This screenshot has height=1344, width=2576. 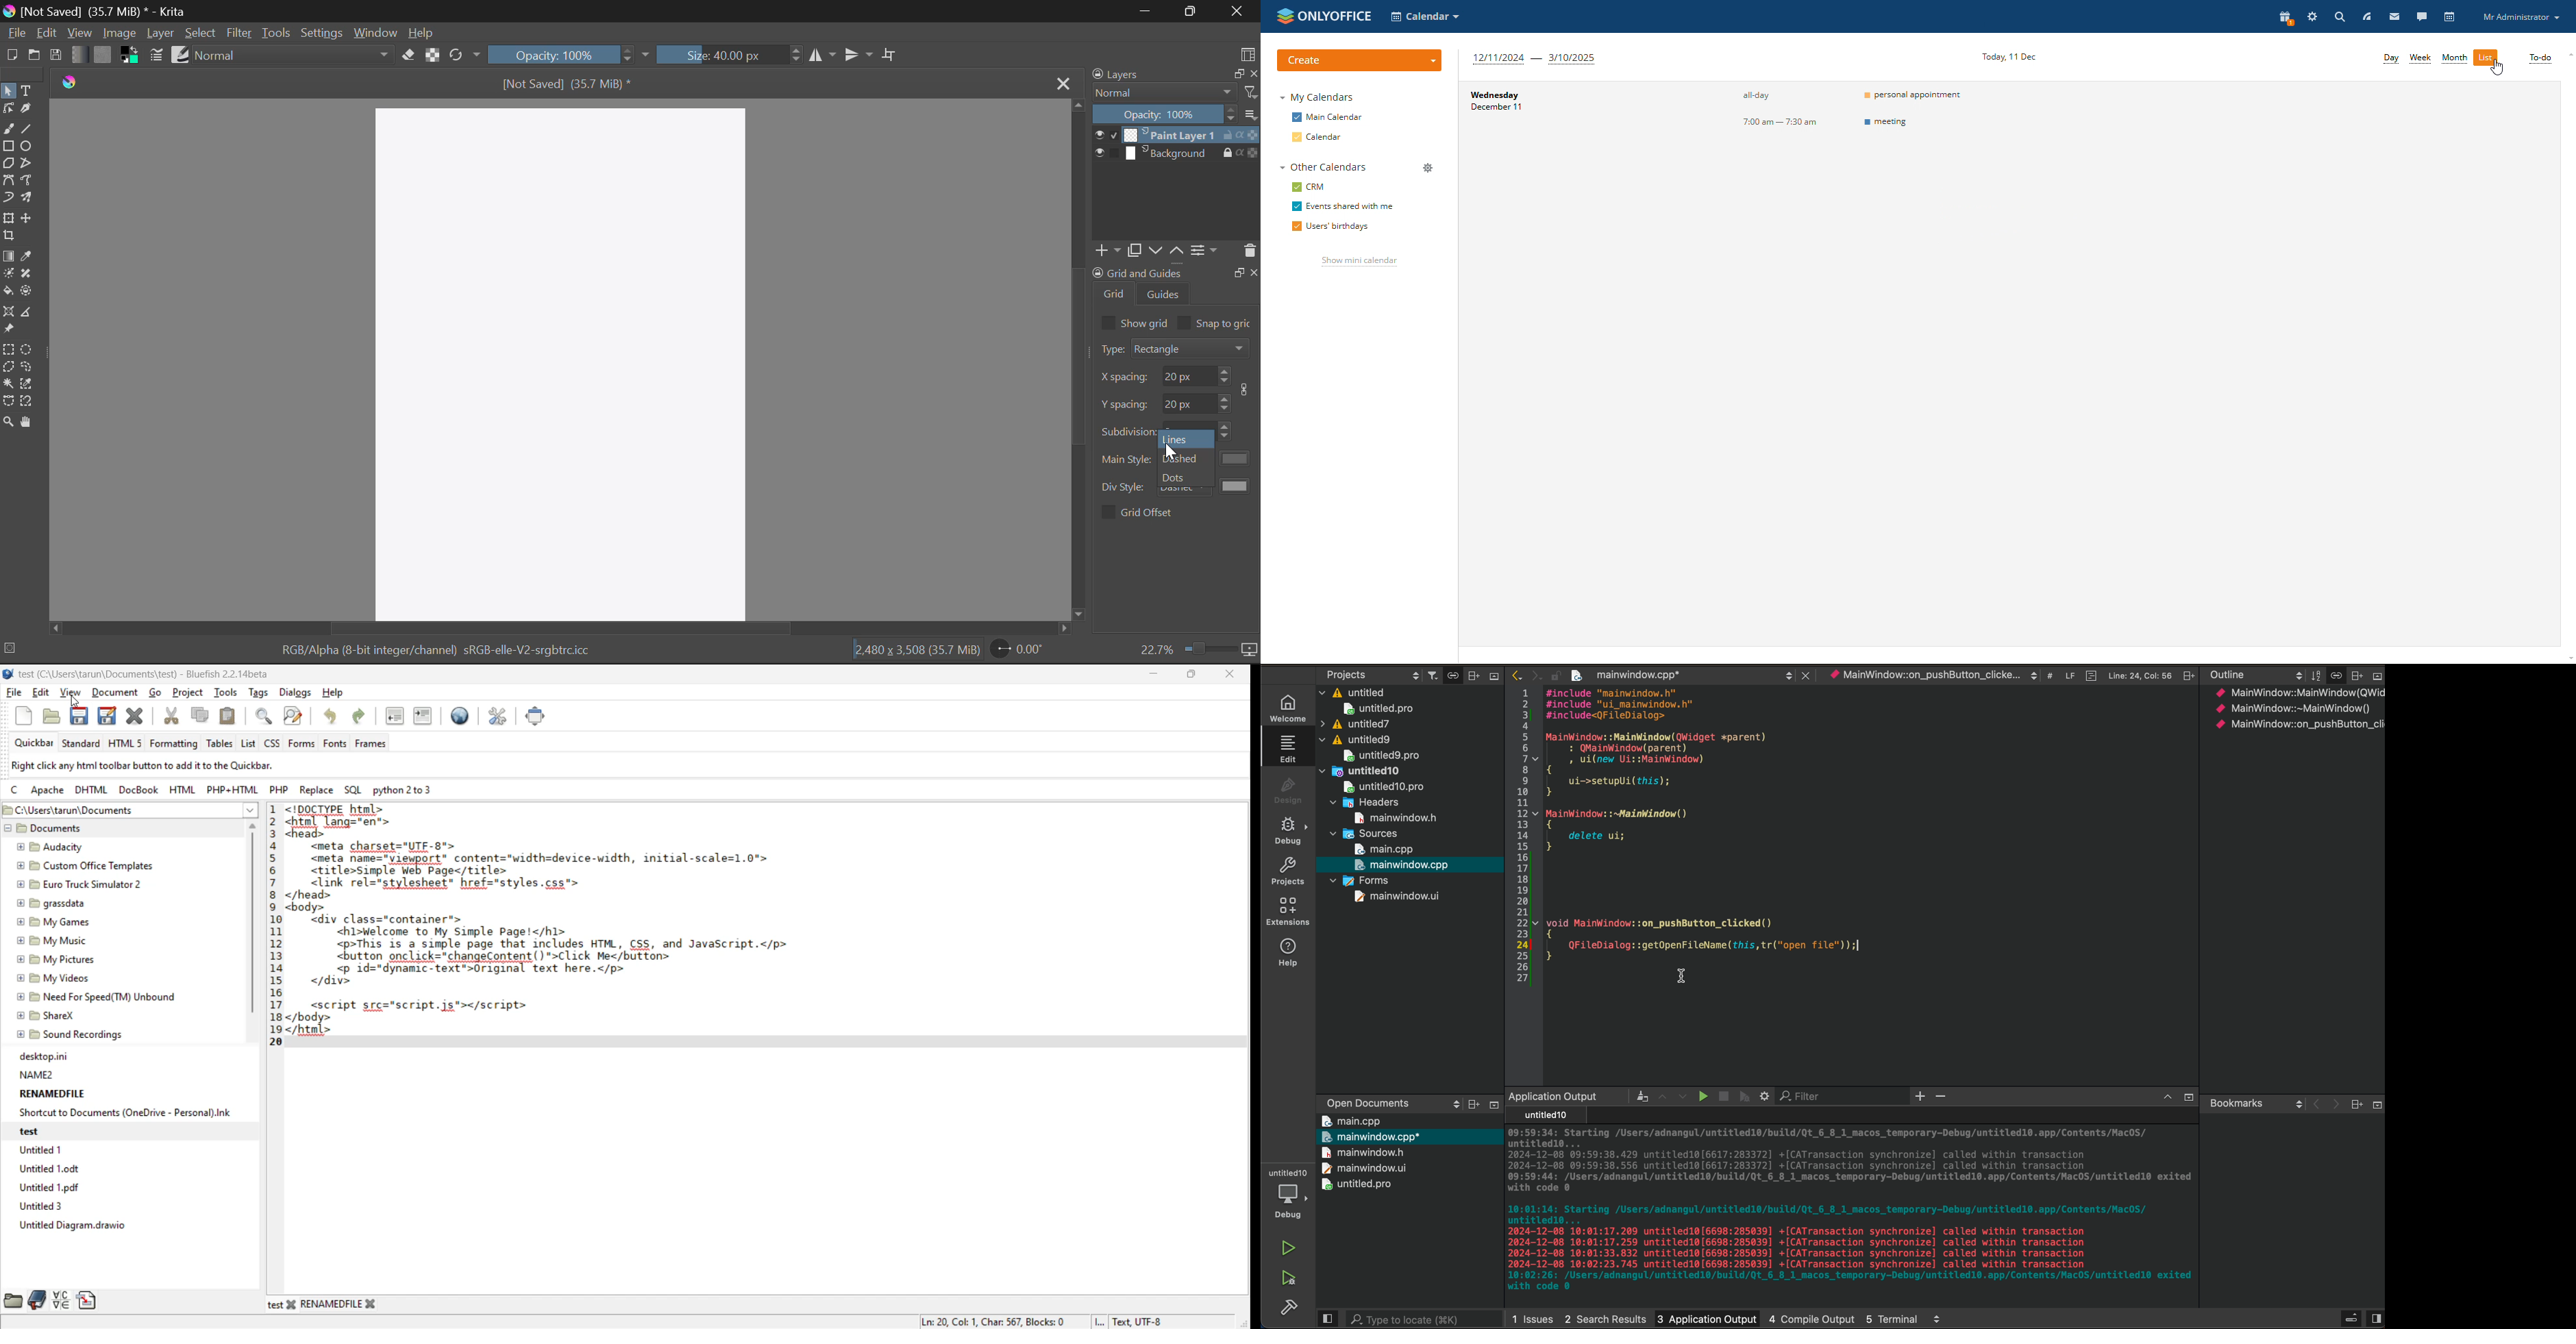 I want to click on close file, so click(x=137, y=719).